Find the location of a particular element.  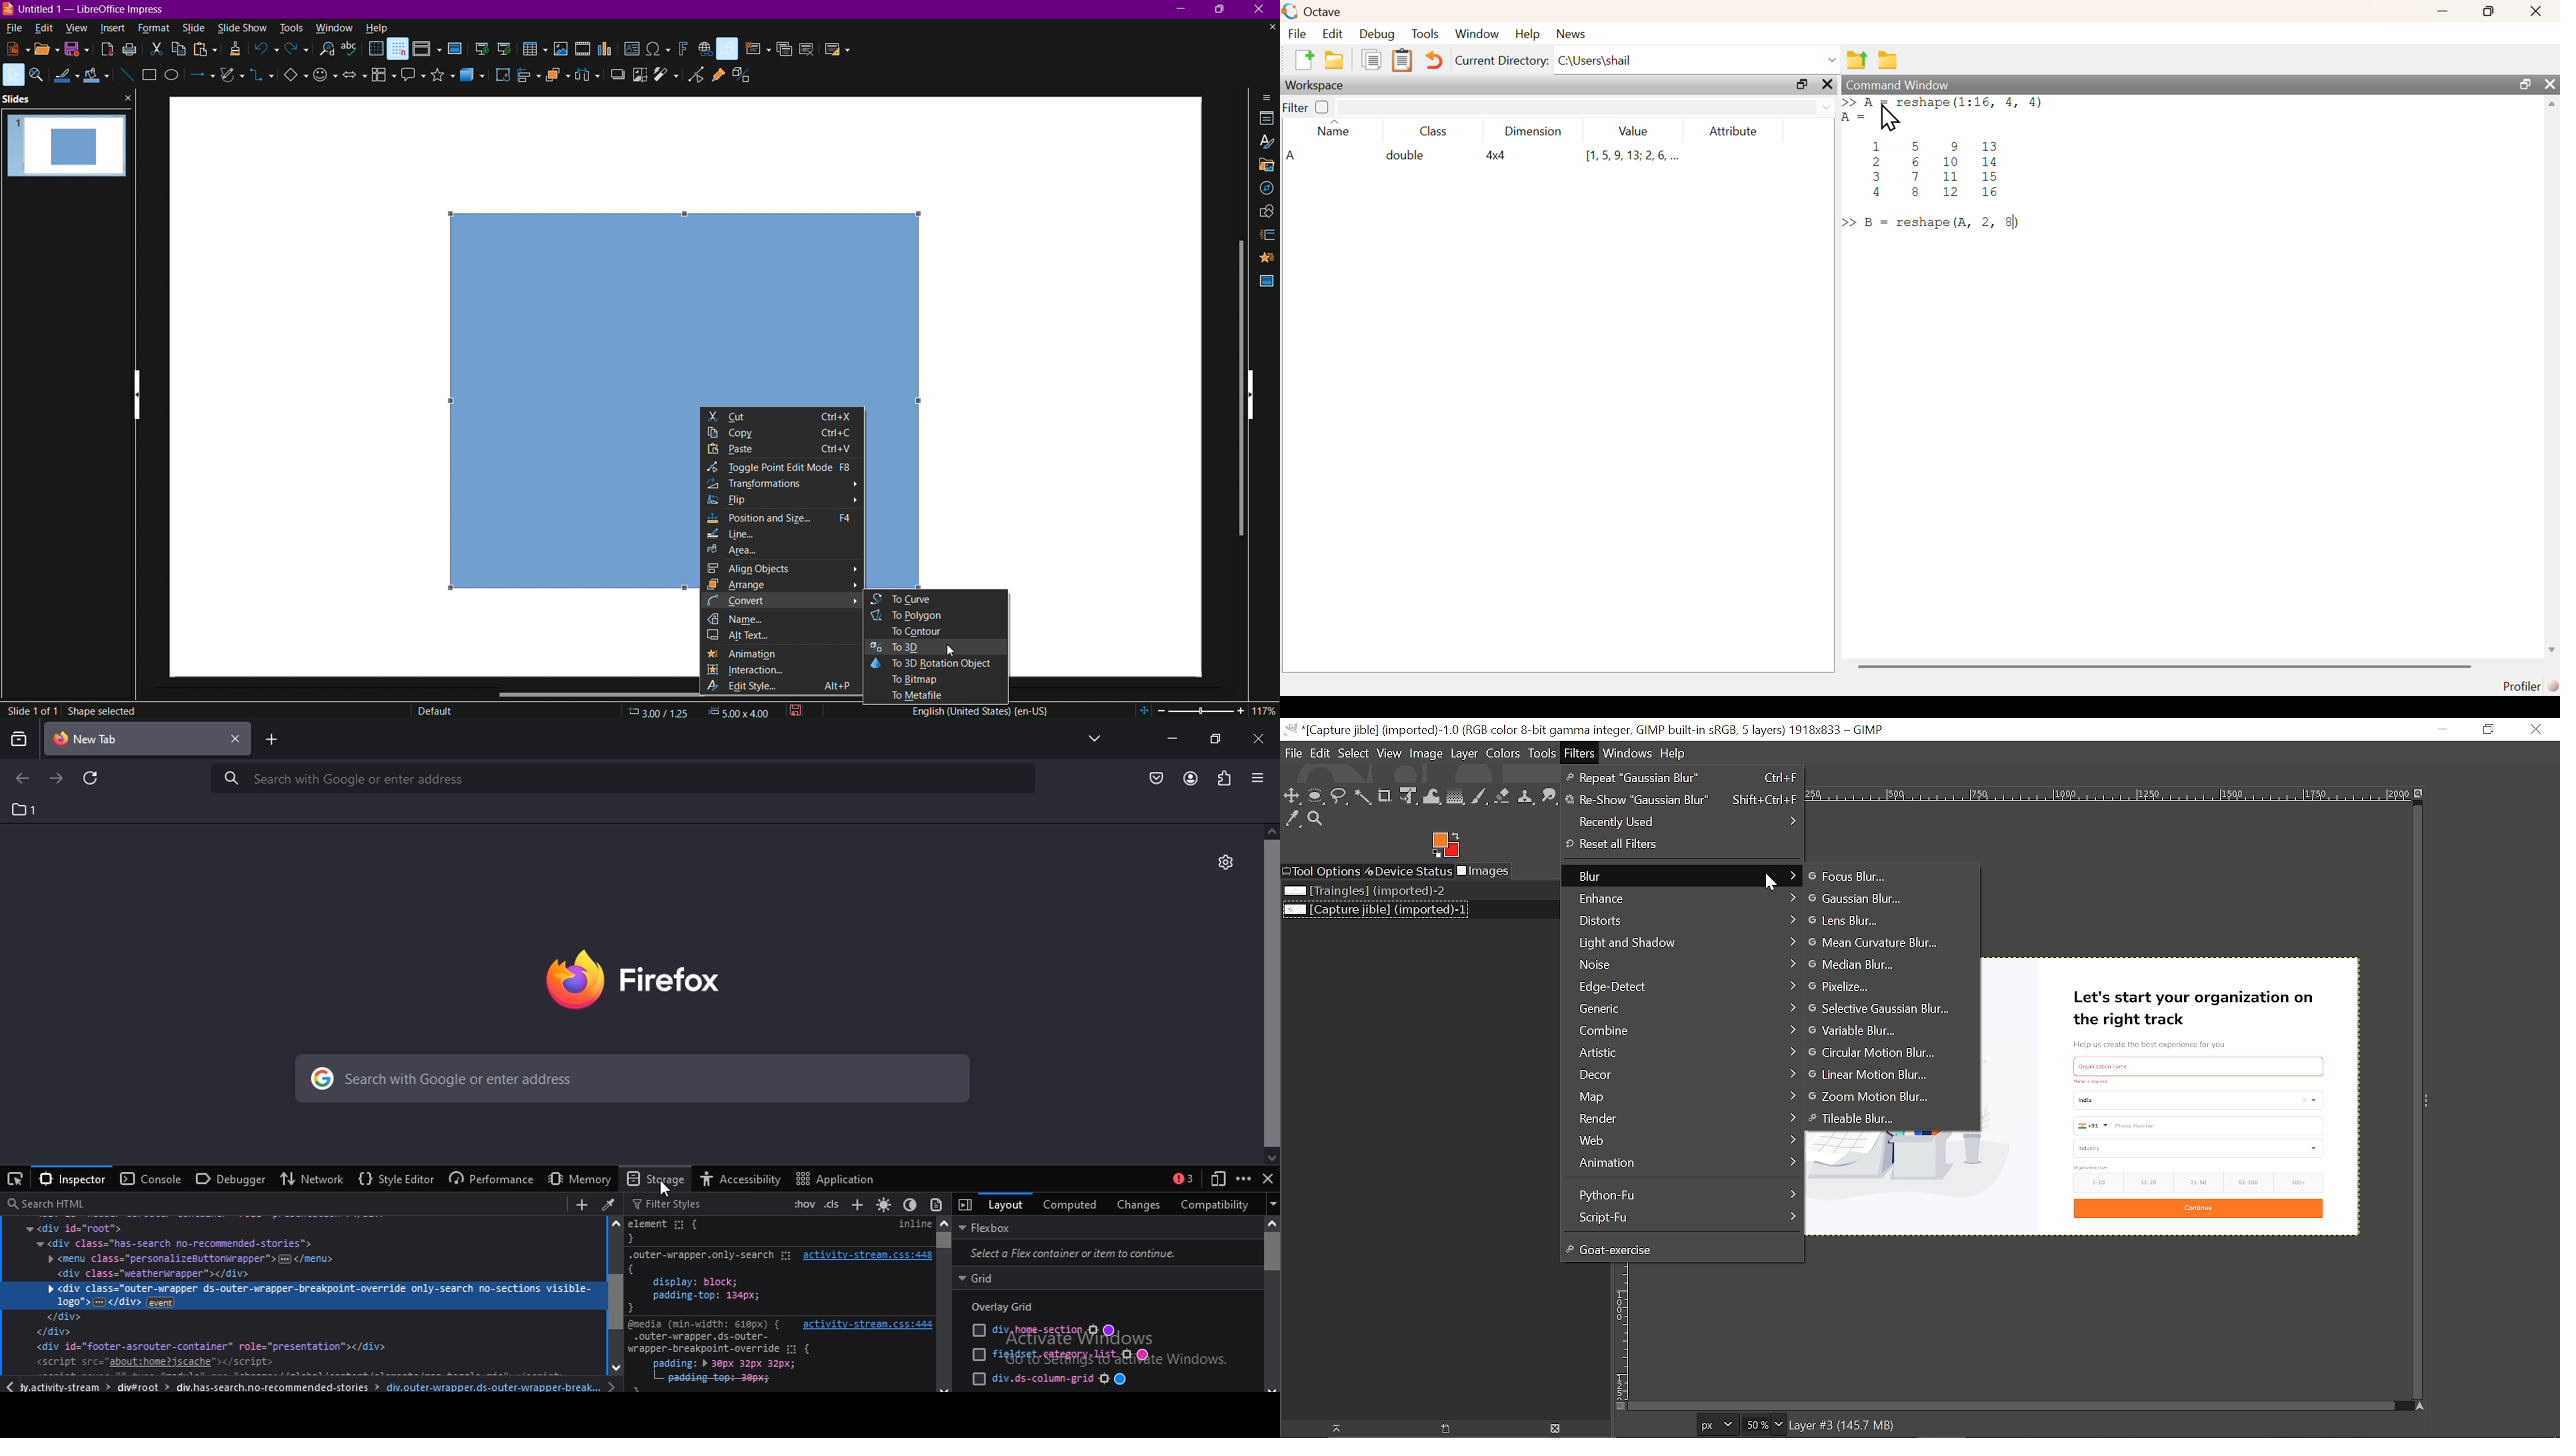

save to pocket is located at coordinates (1157, 777).